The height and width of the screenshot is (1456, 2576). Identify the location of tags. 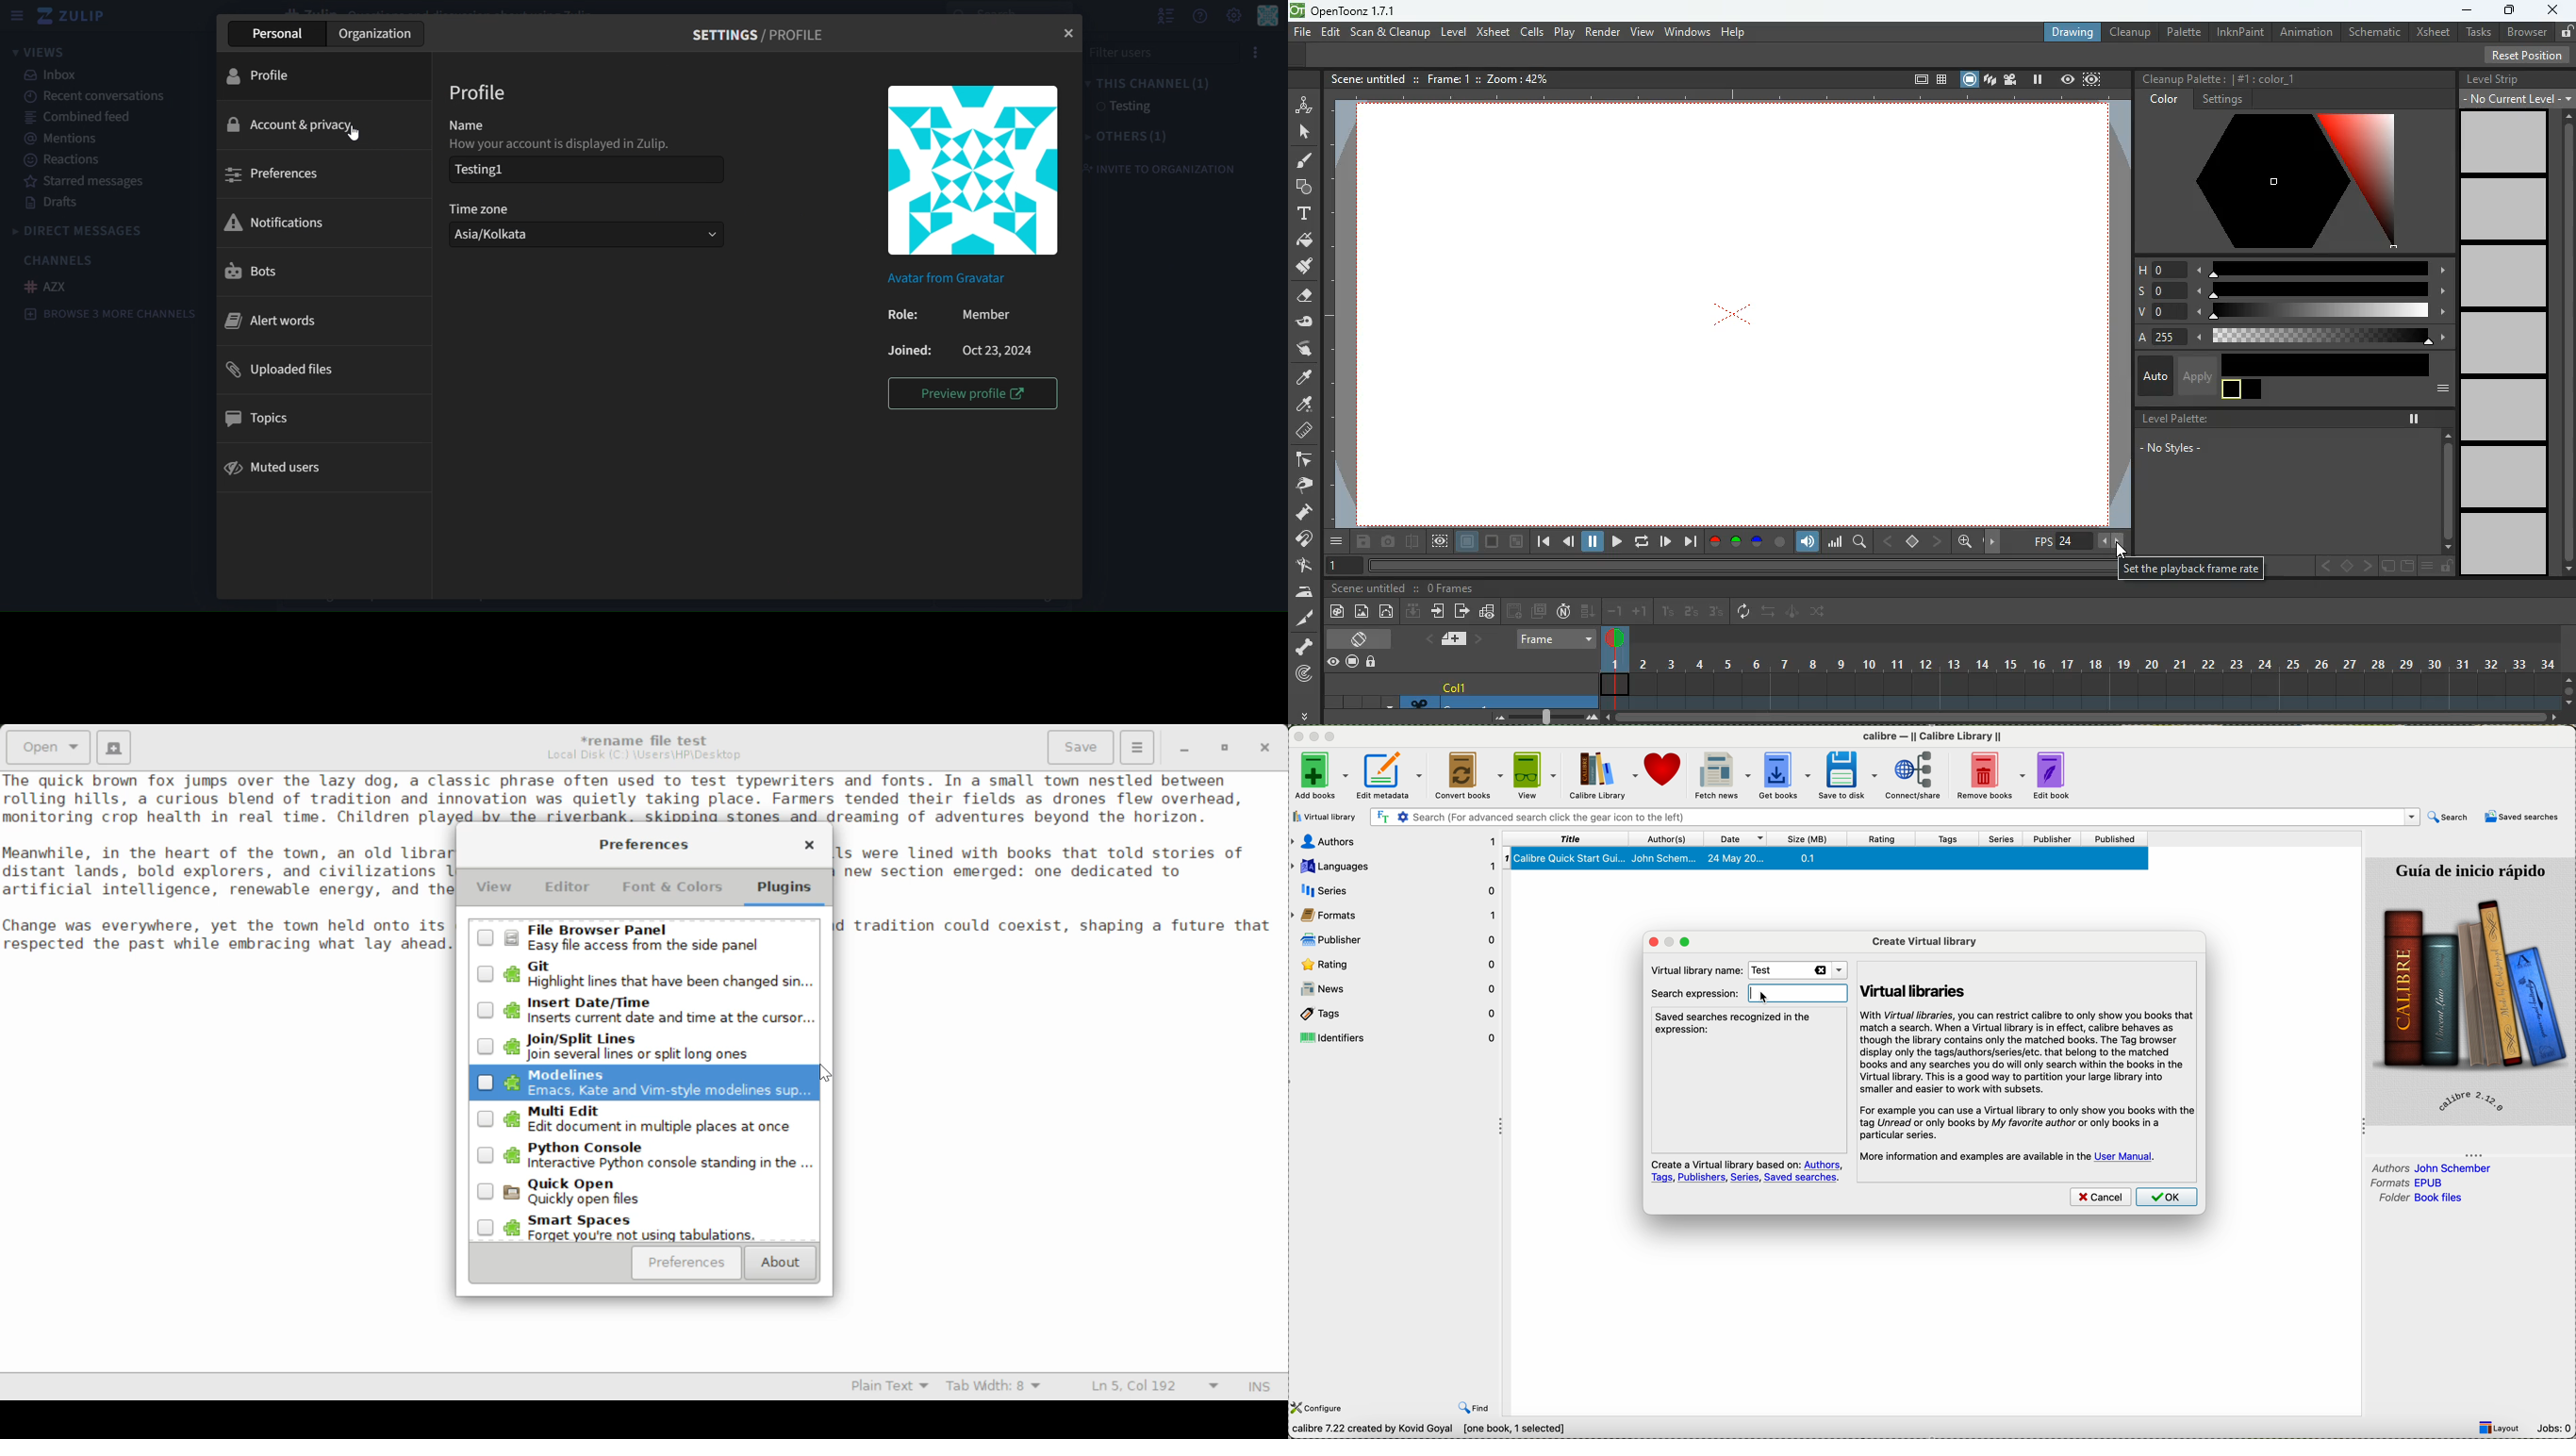
(1948, 838).